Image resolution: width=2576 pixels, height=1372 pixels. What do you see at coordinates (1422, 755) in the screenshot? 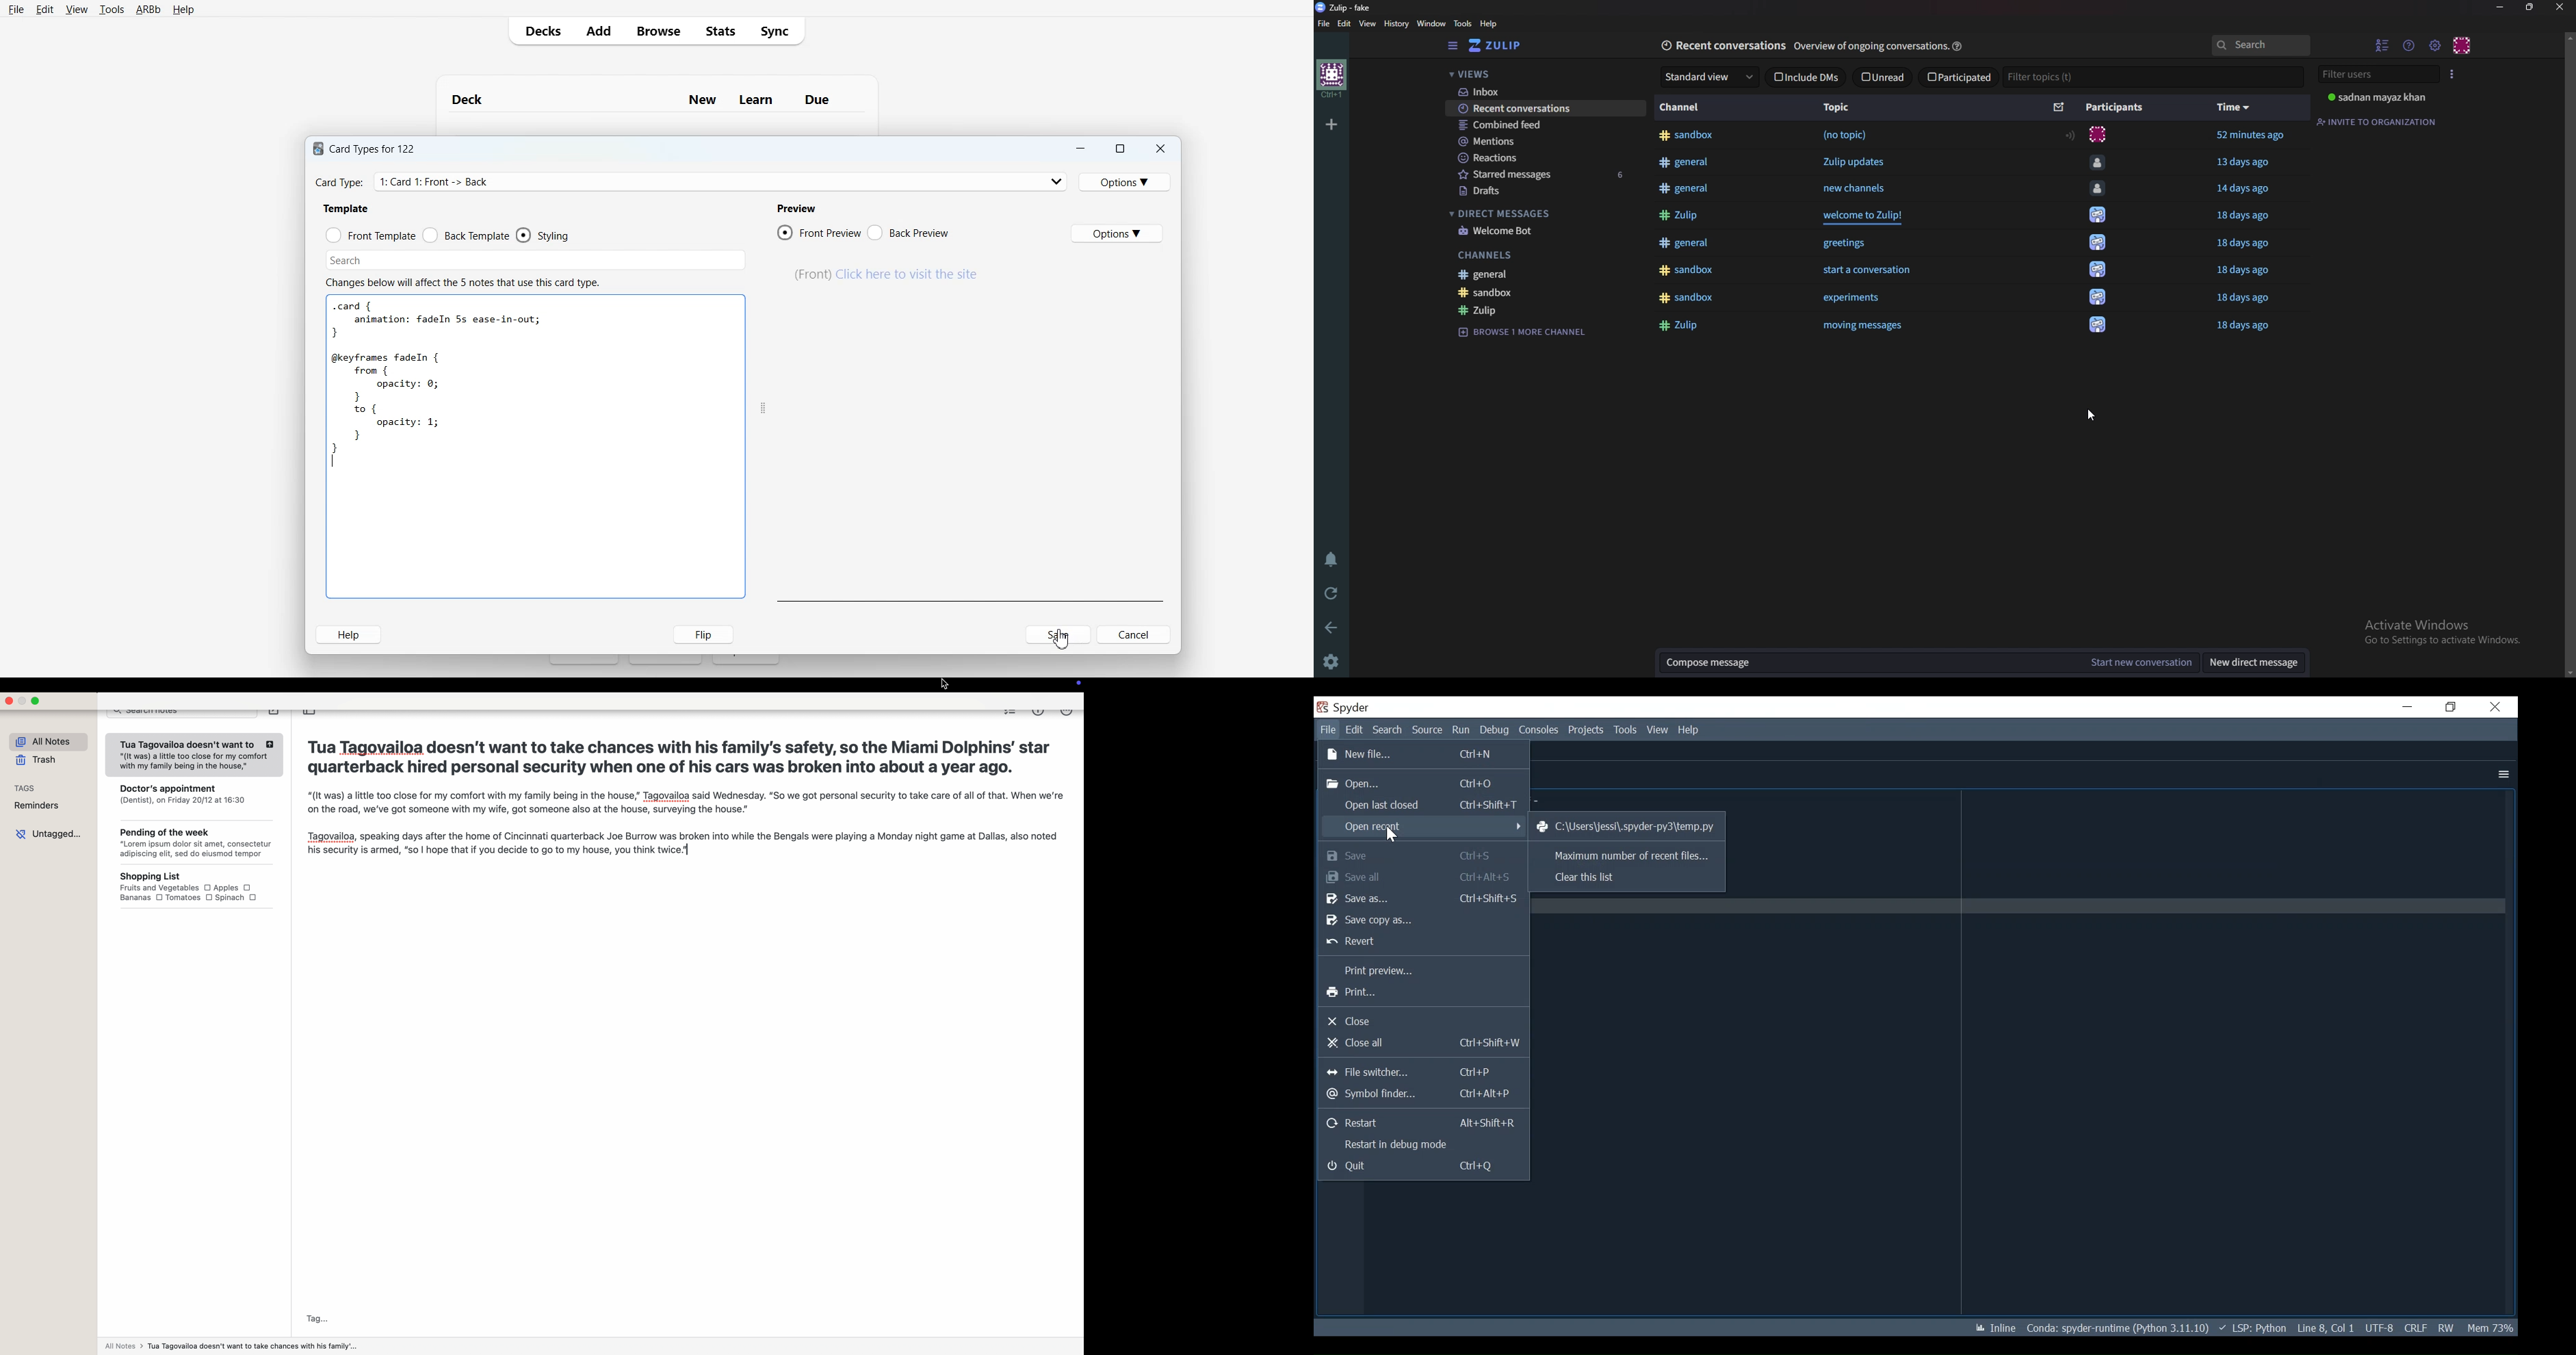
I see `New File` at bounding box center [1422, 755].